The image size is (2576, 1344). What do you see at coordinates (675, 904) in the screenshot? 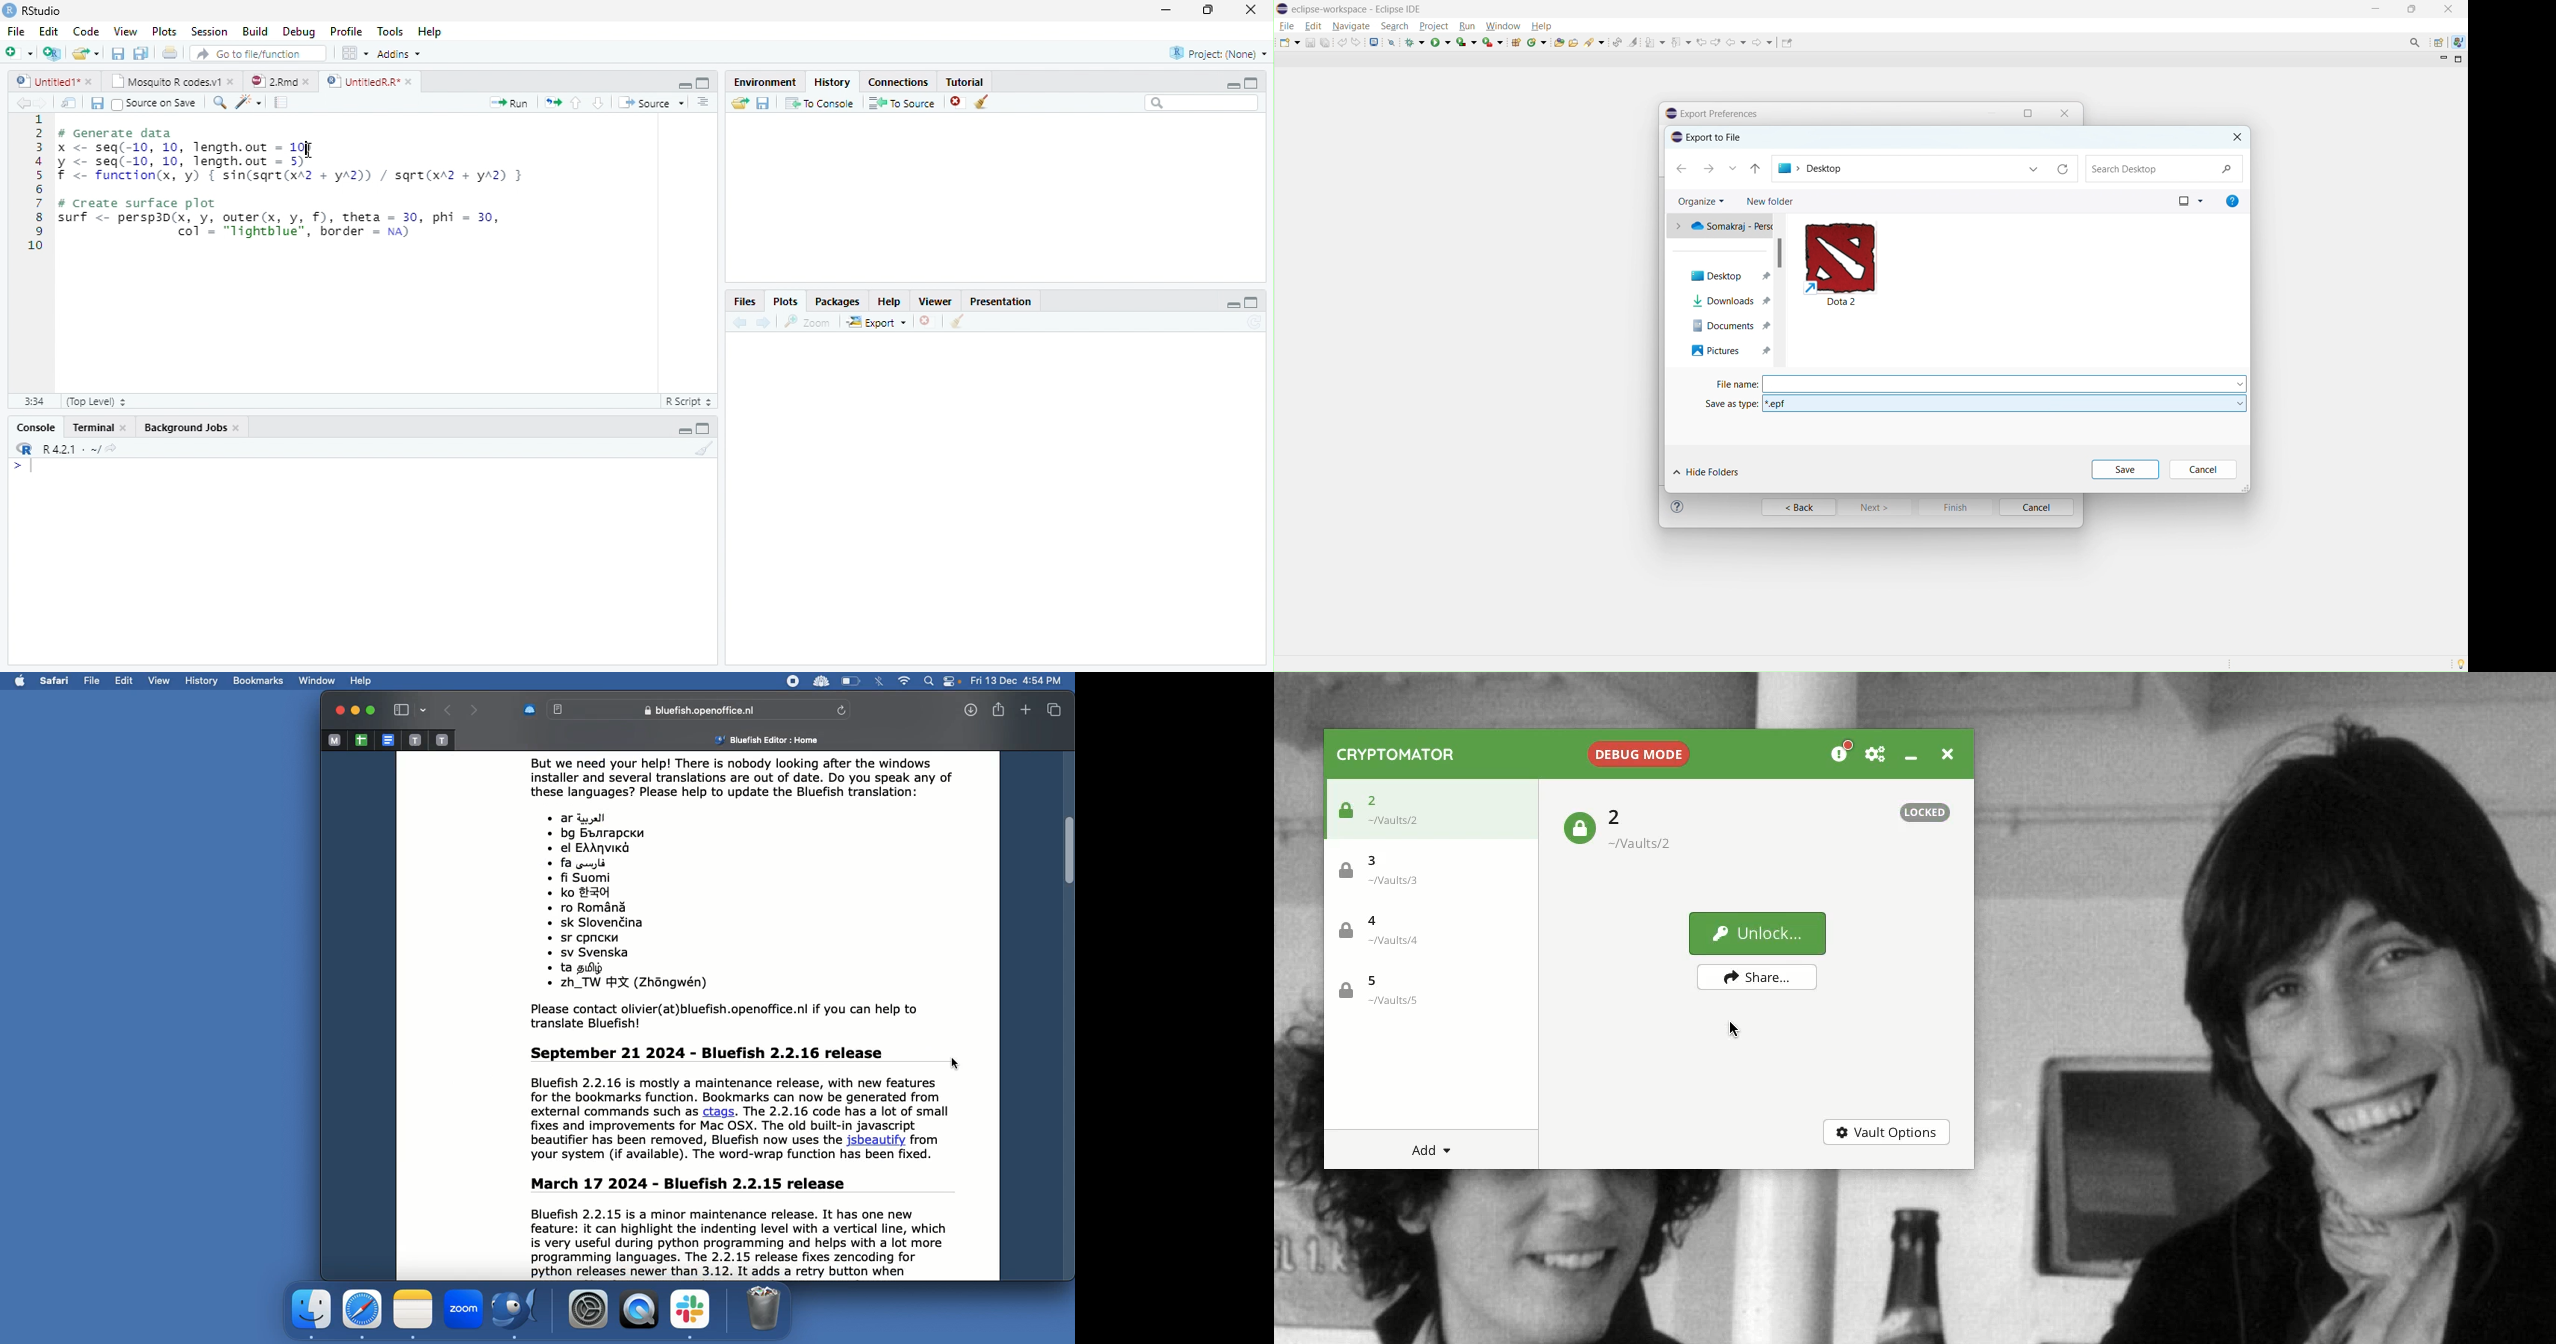
I see `different languages` at bounding box center [675, 904].